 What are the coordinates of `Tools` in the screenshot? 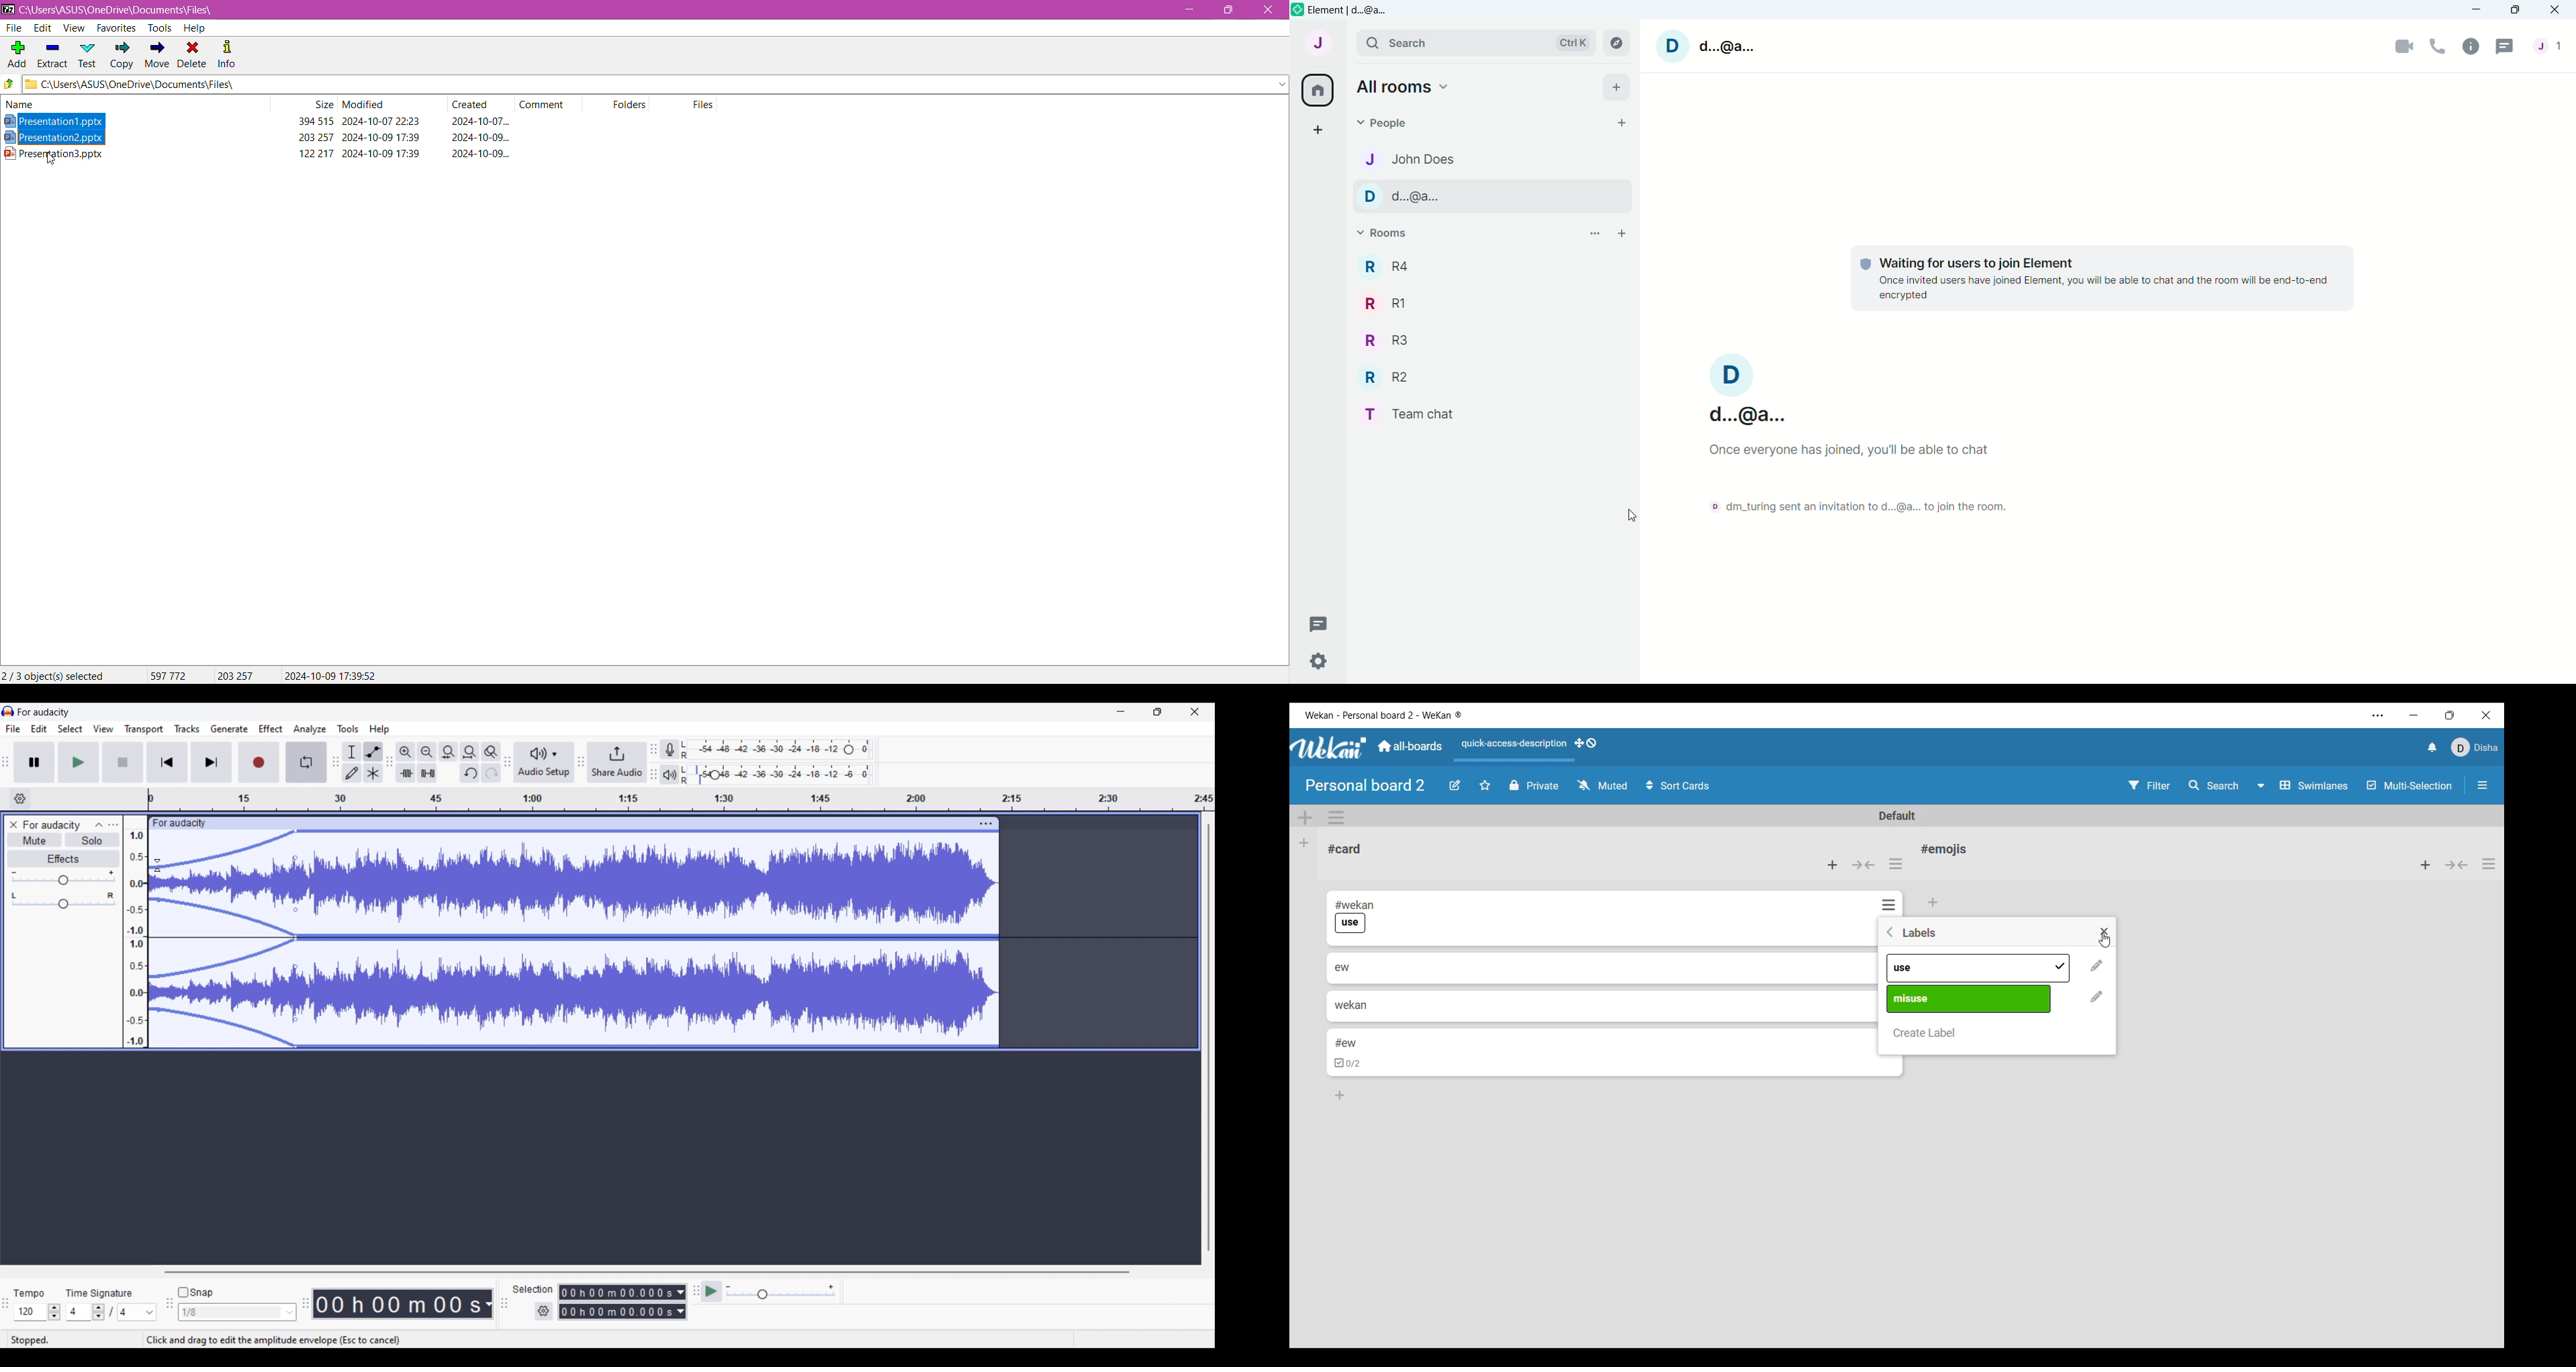 It's located at (348, 729).